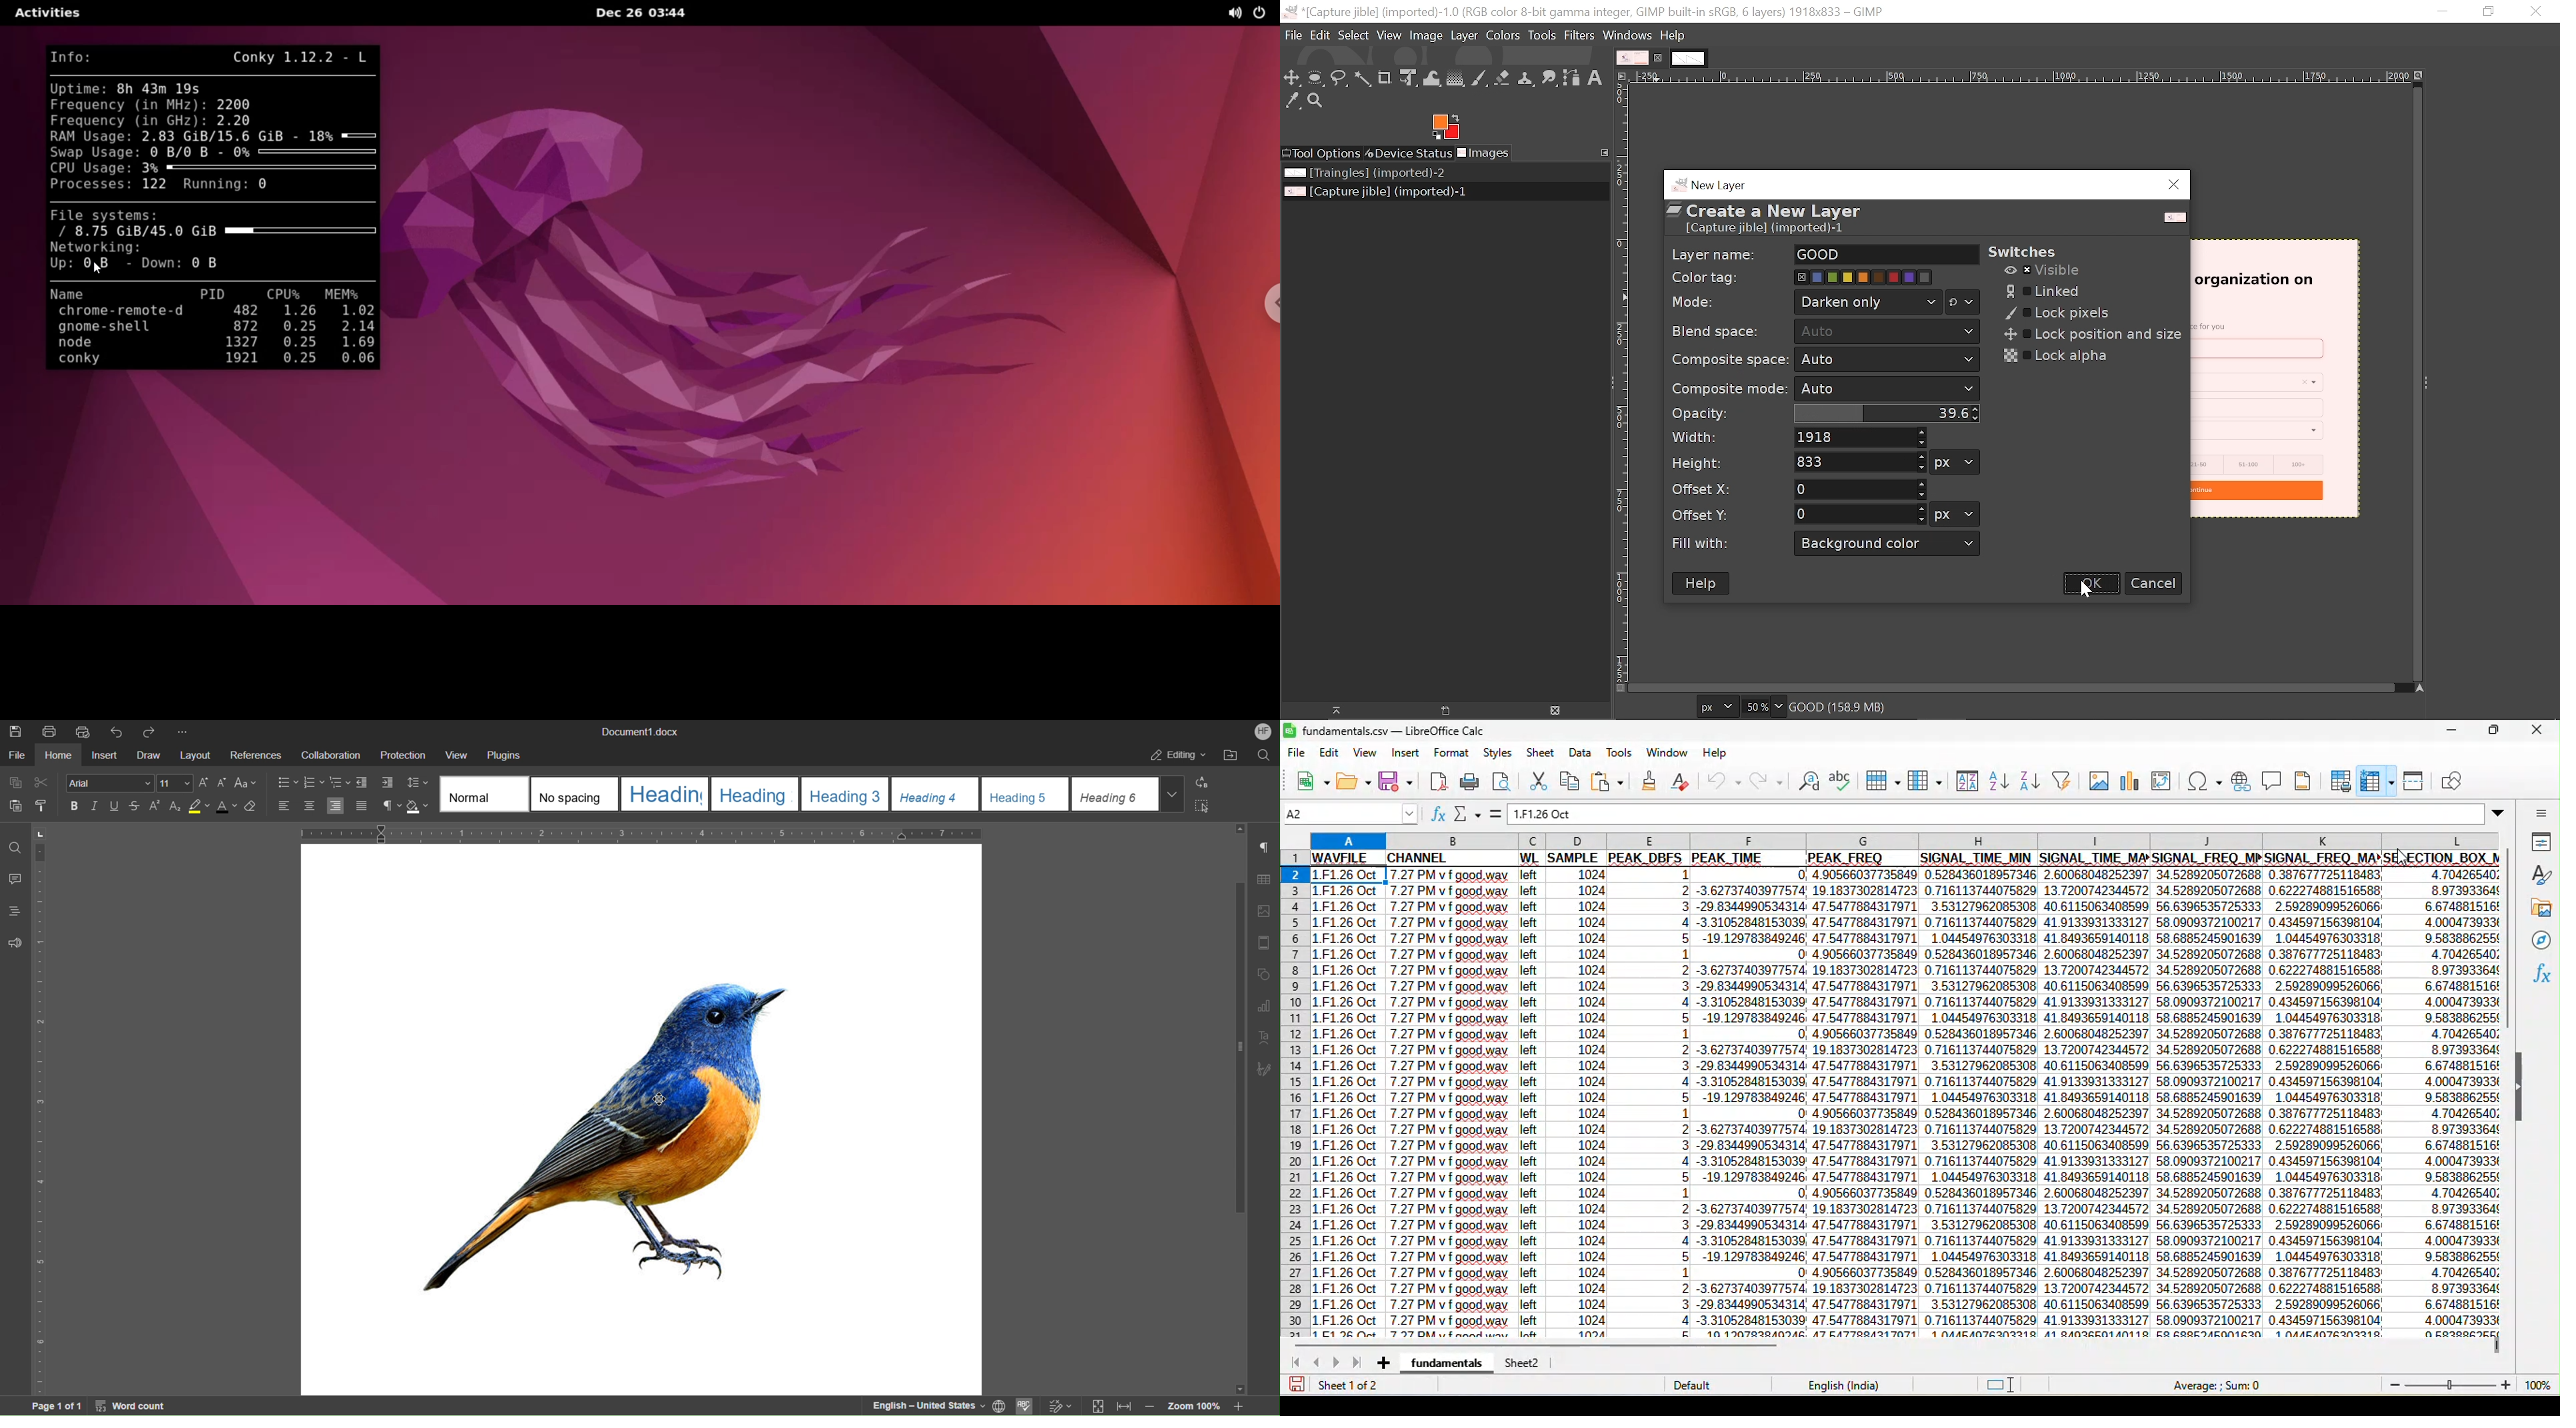  What do you see at coordinates (1291, 101) in the screenshot?
I see `Color picker tool` at bounding box center [1291, 101].